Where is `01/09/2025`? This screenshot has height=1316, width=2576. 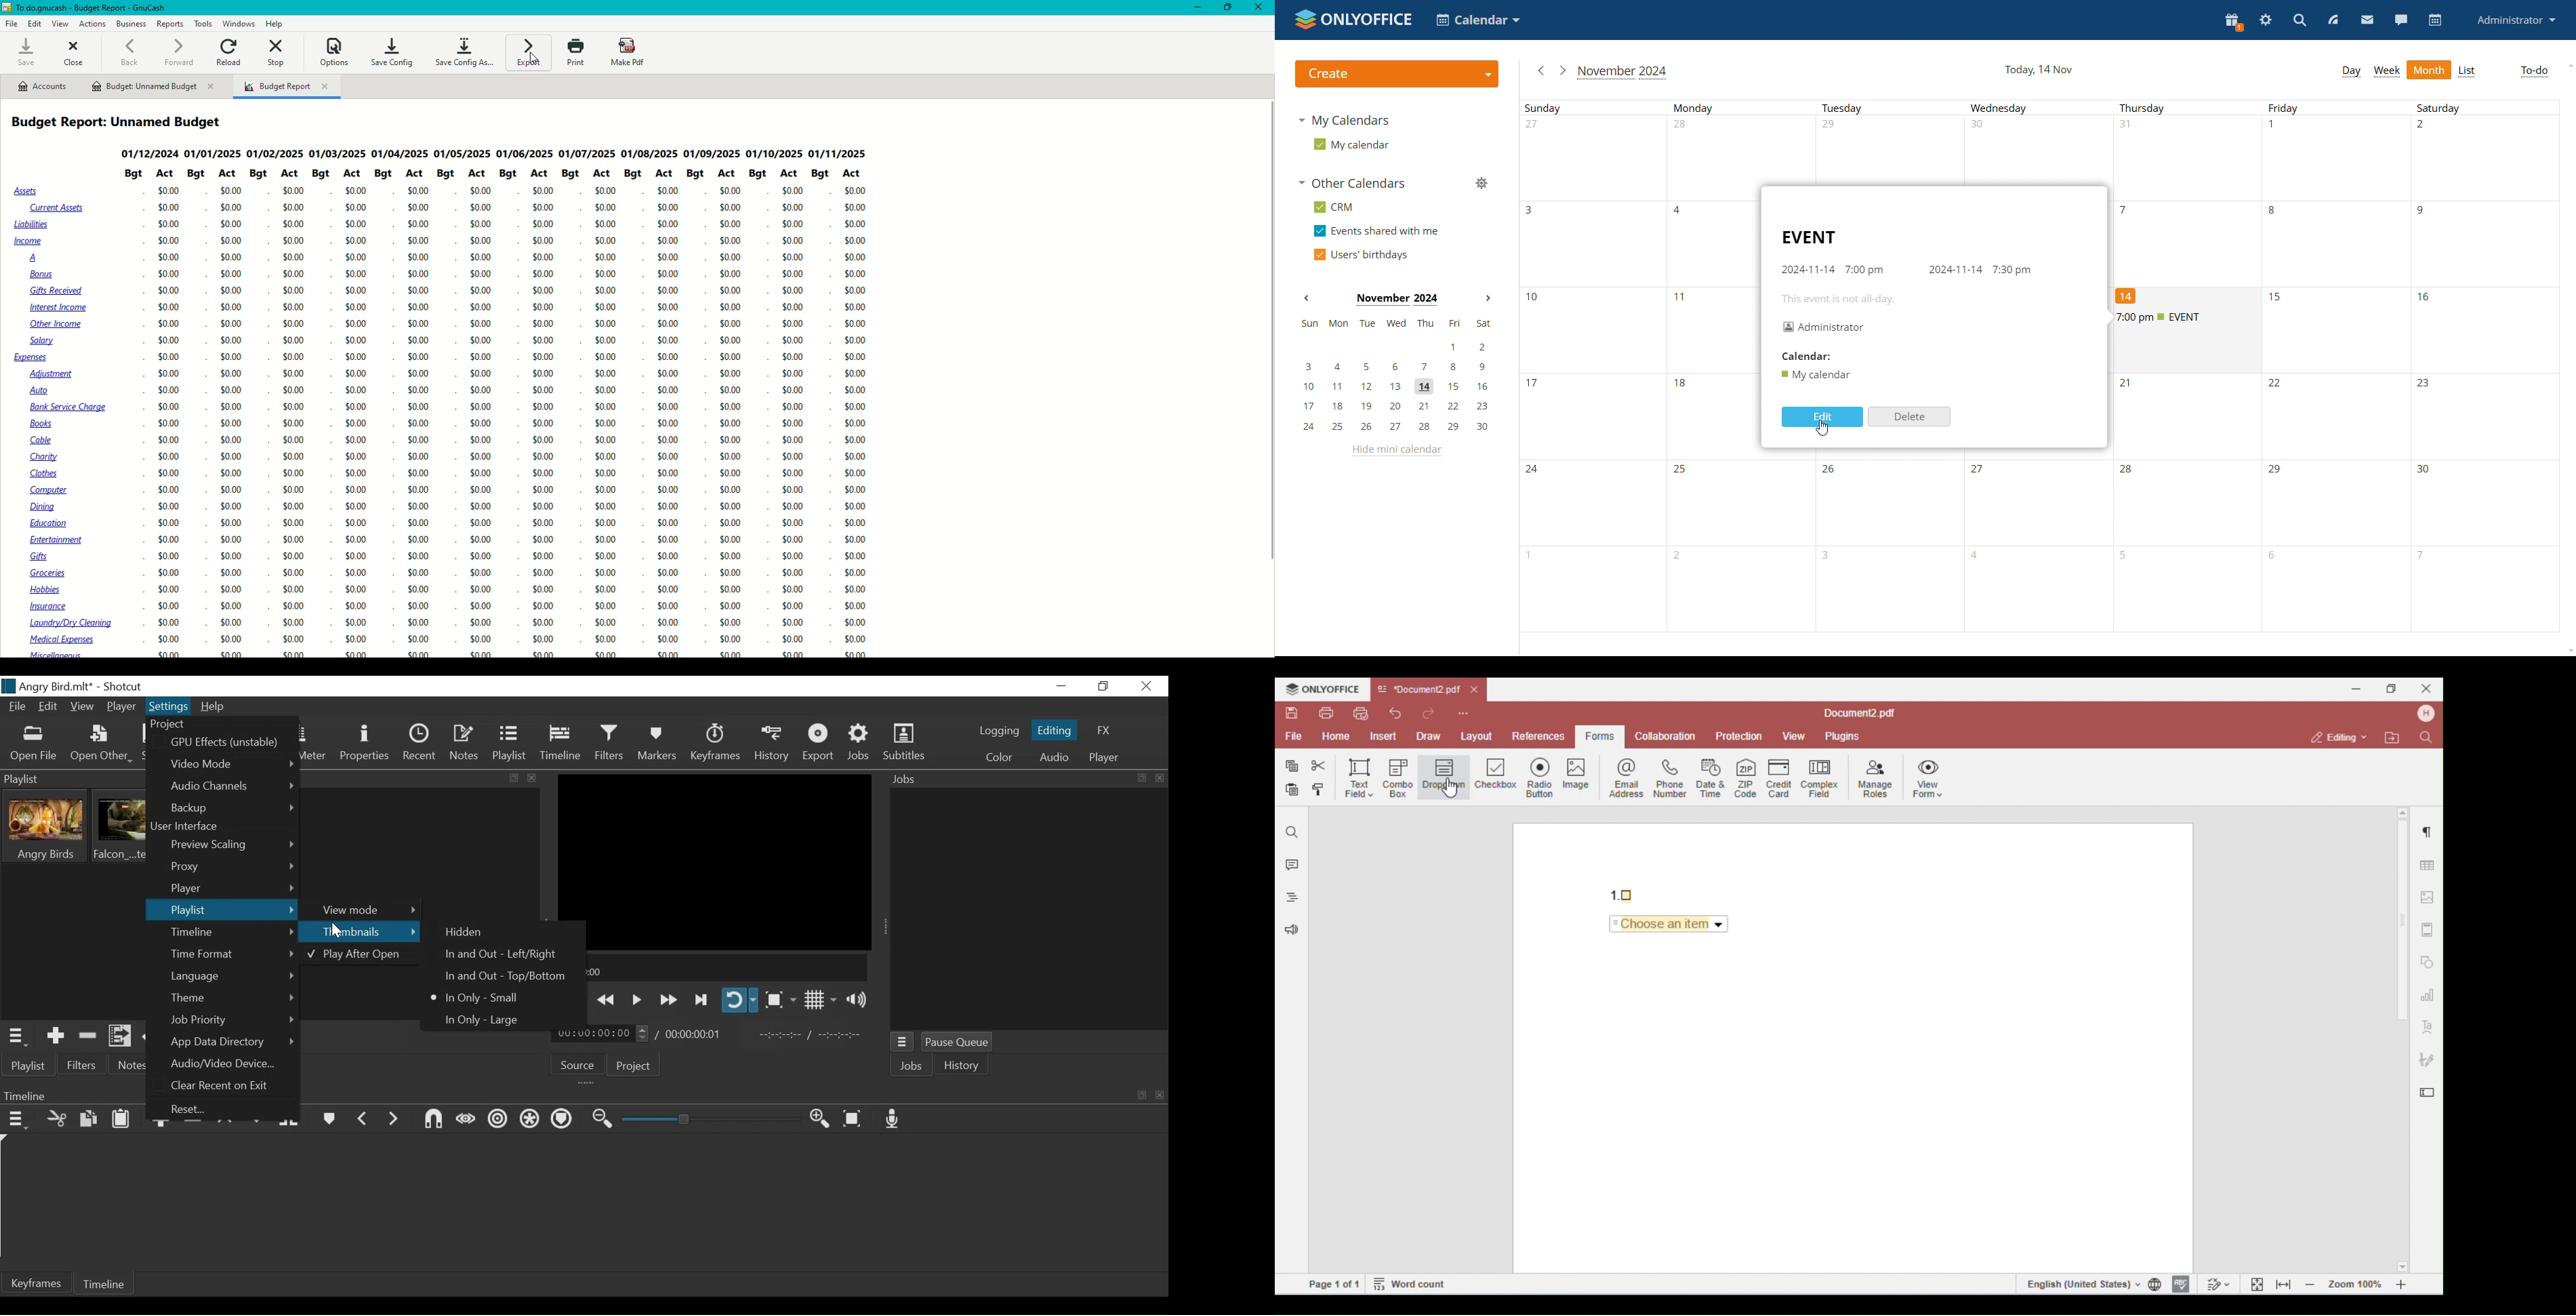 01/09/2025 is located at coordinates (711, 153).